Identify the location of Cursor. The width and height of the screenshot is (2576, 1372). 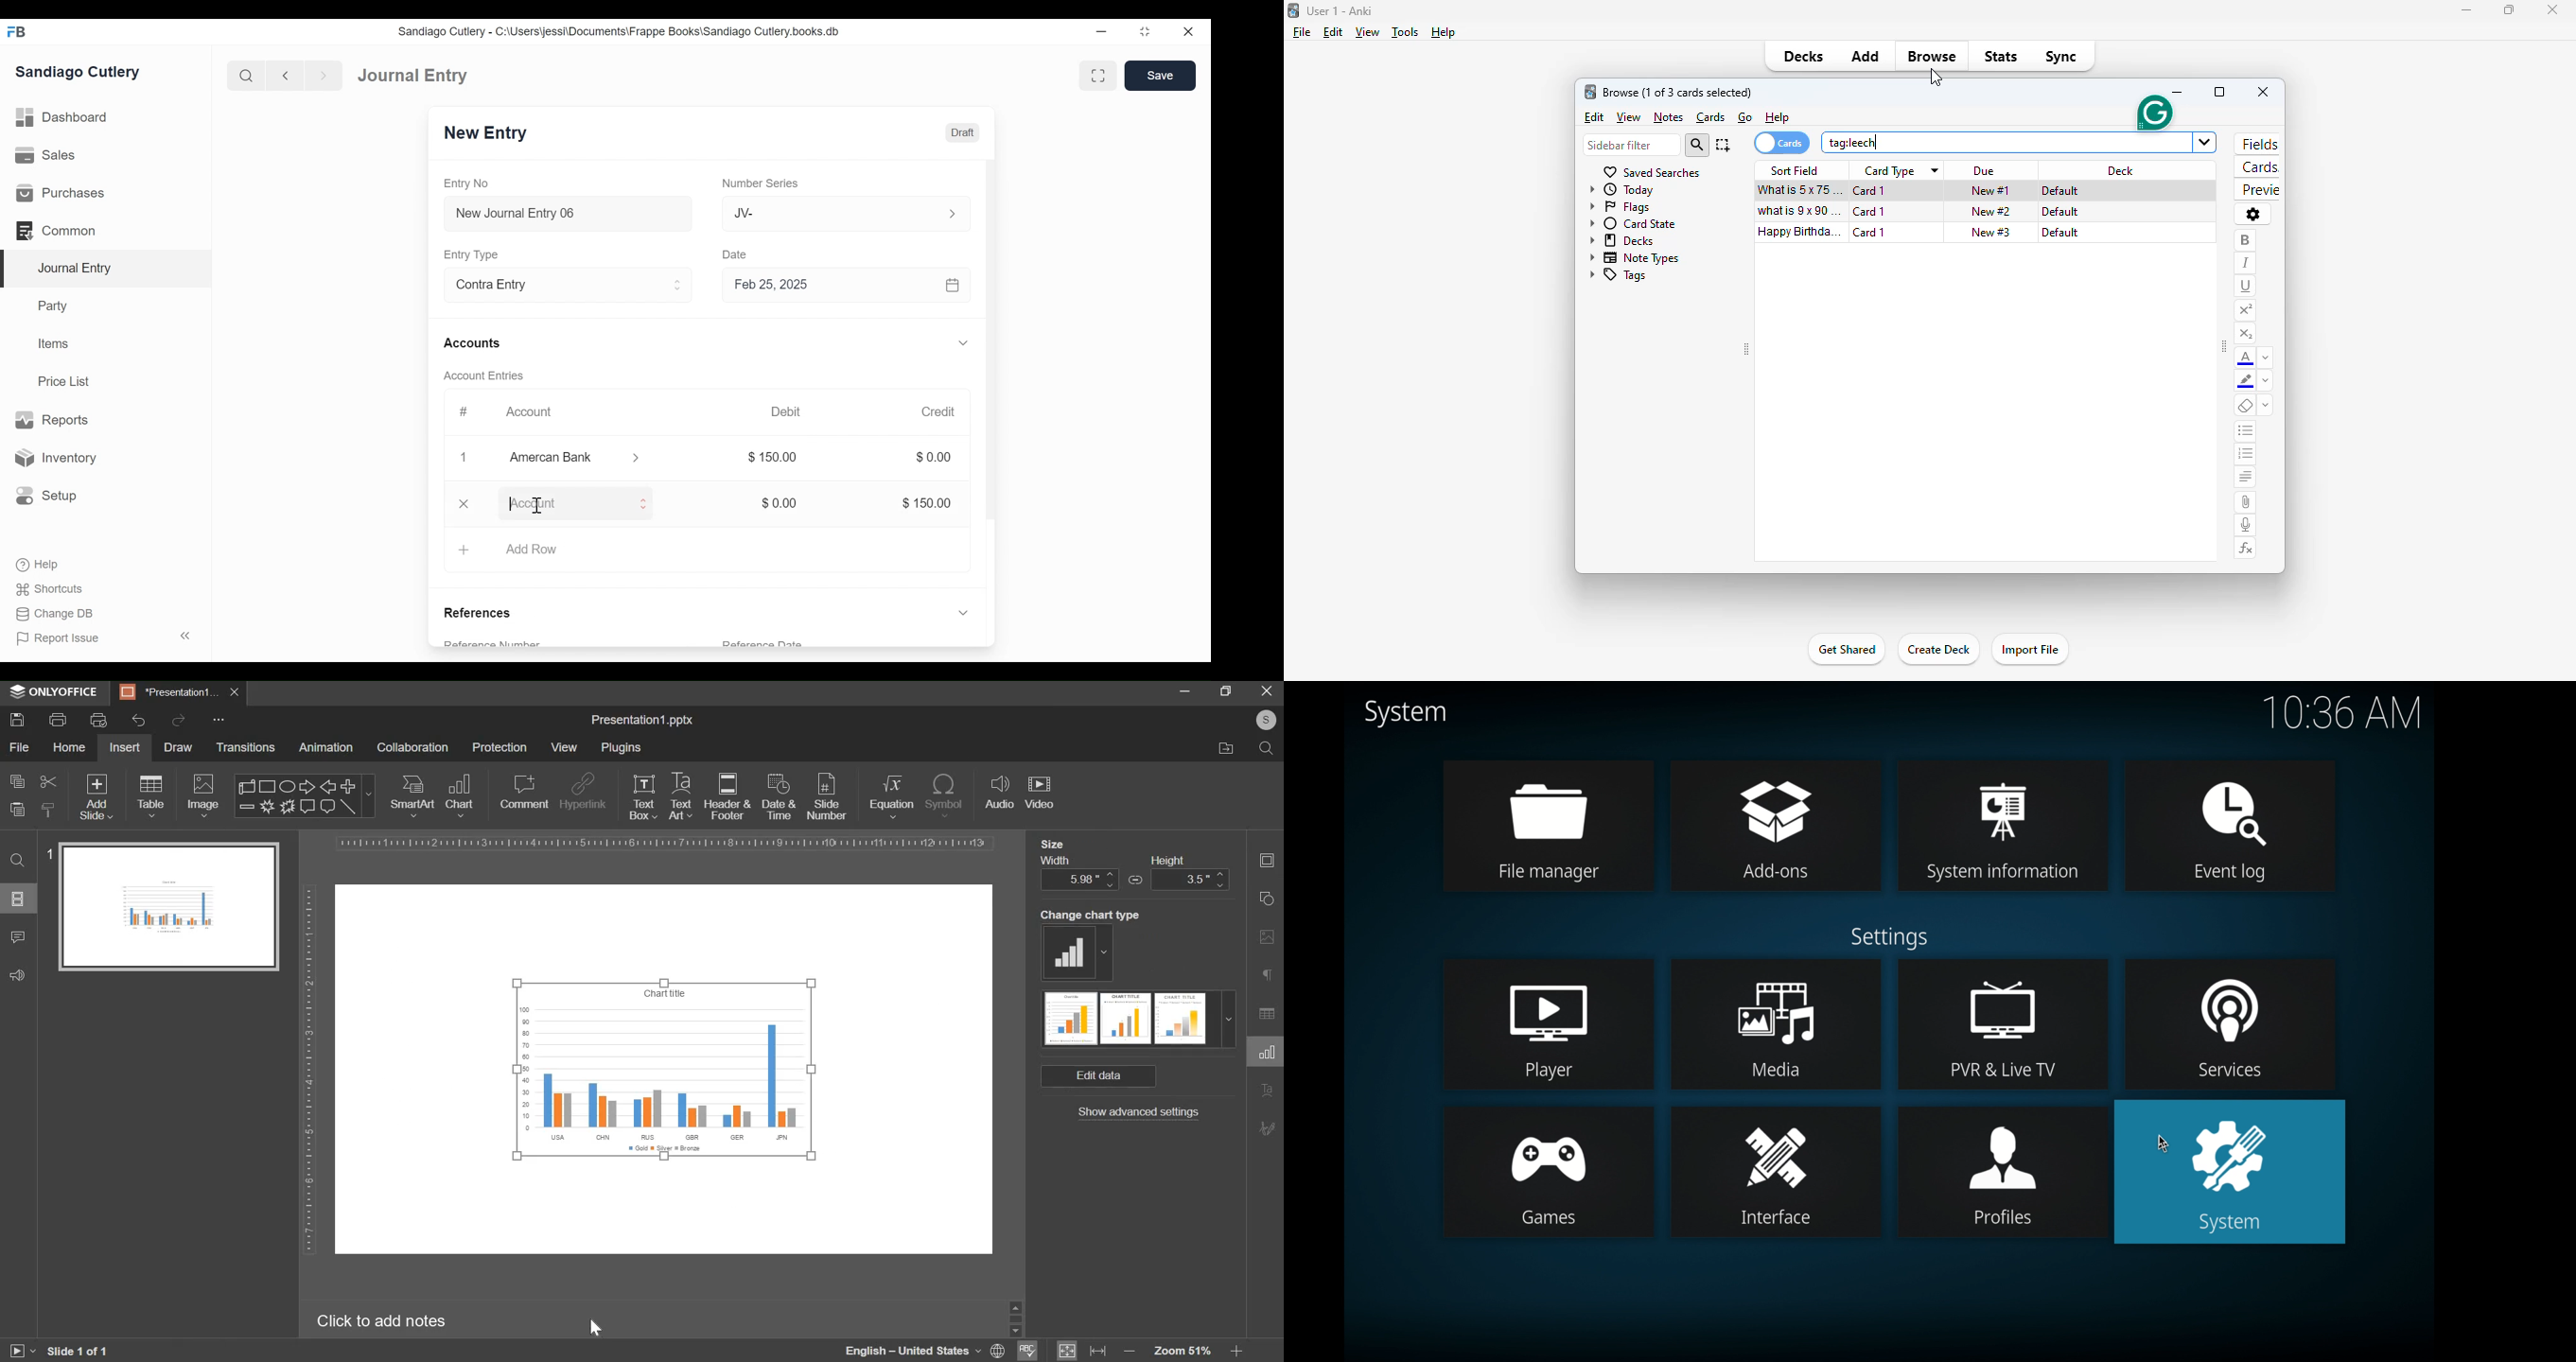
(598, 1328).